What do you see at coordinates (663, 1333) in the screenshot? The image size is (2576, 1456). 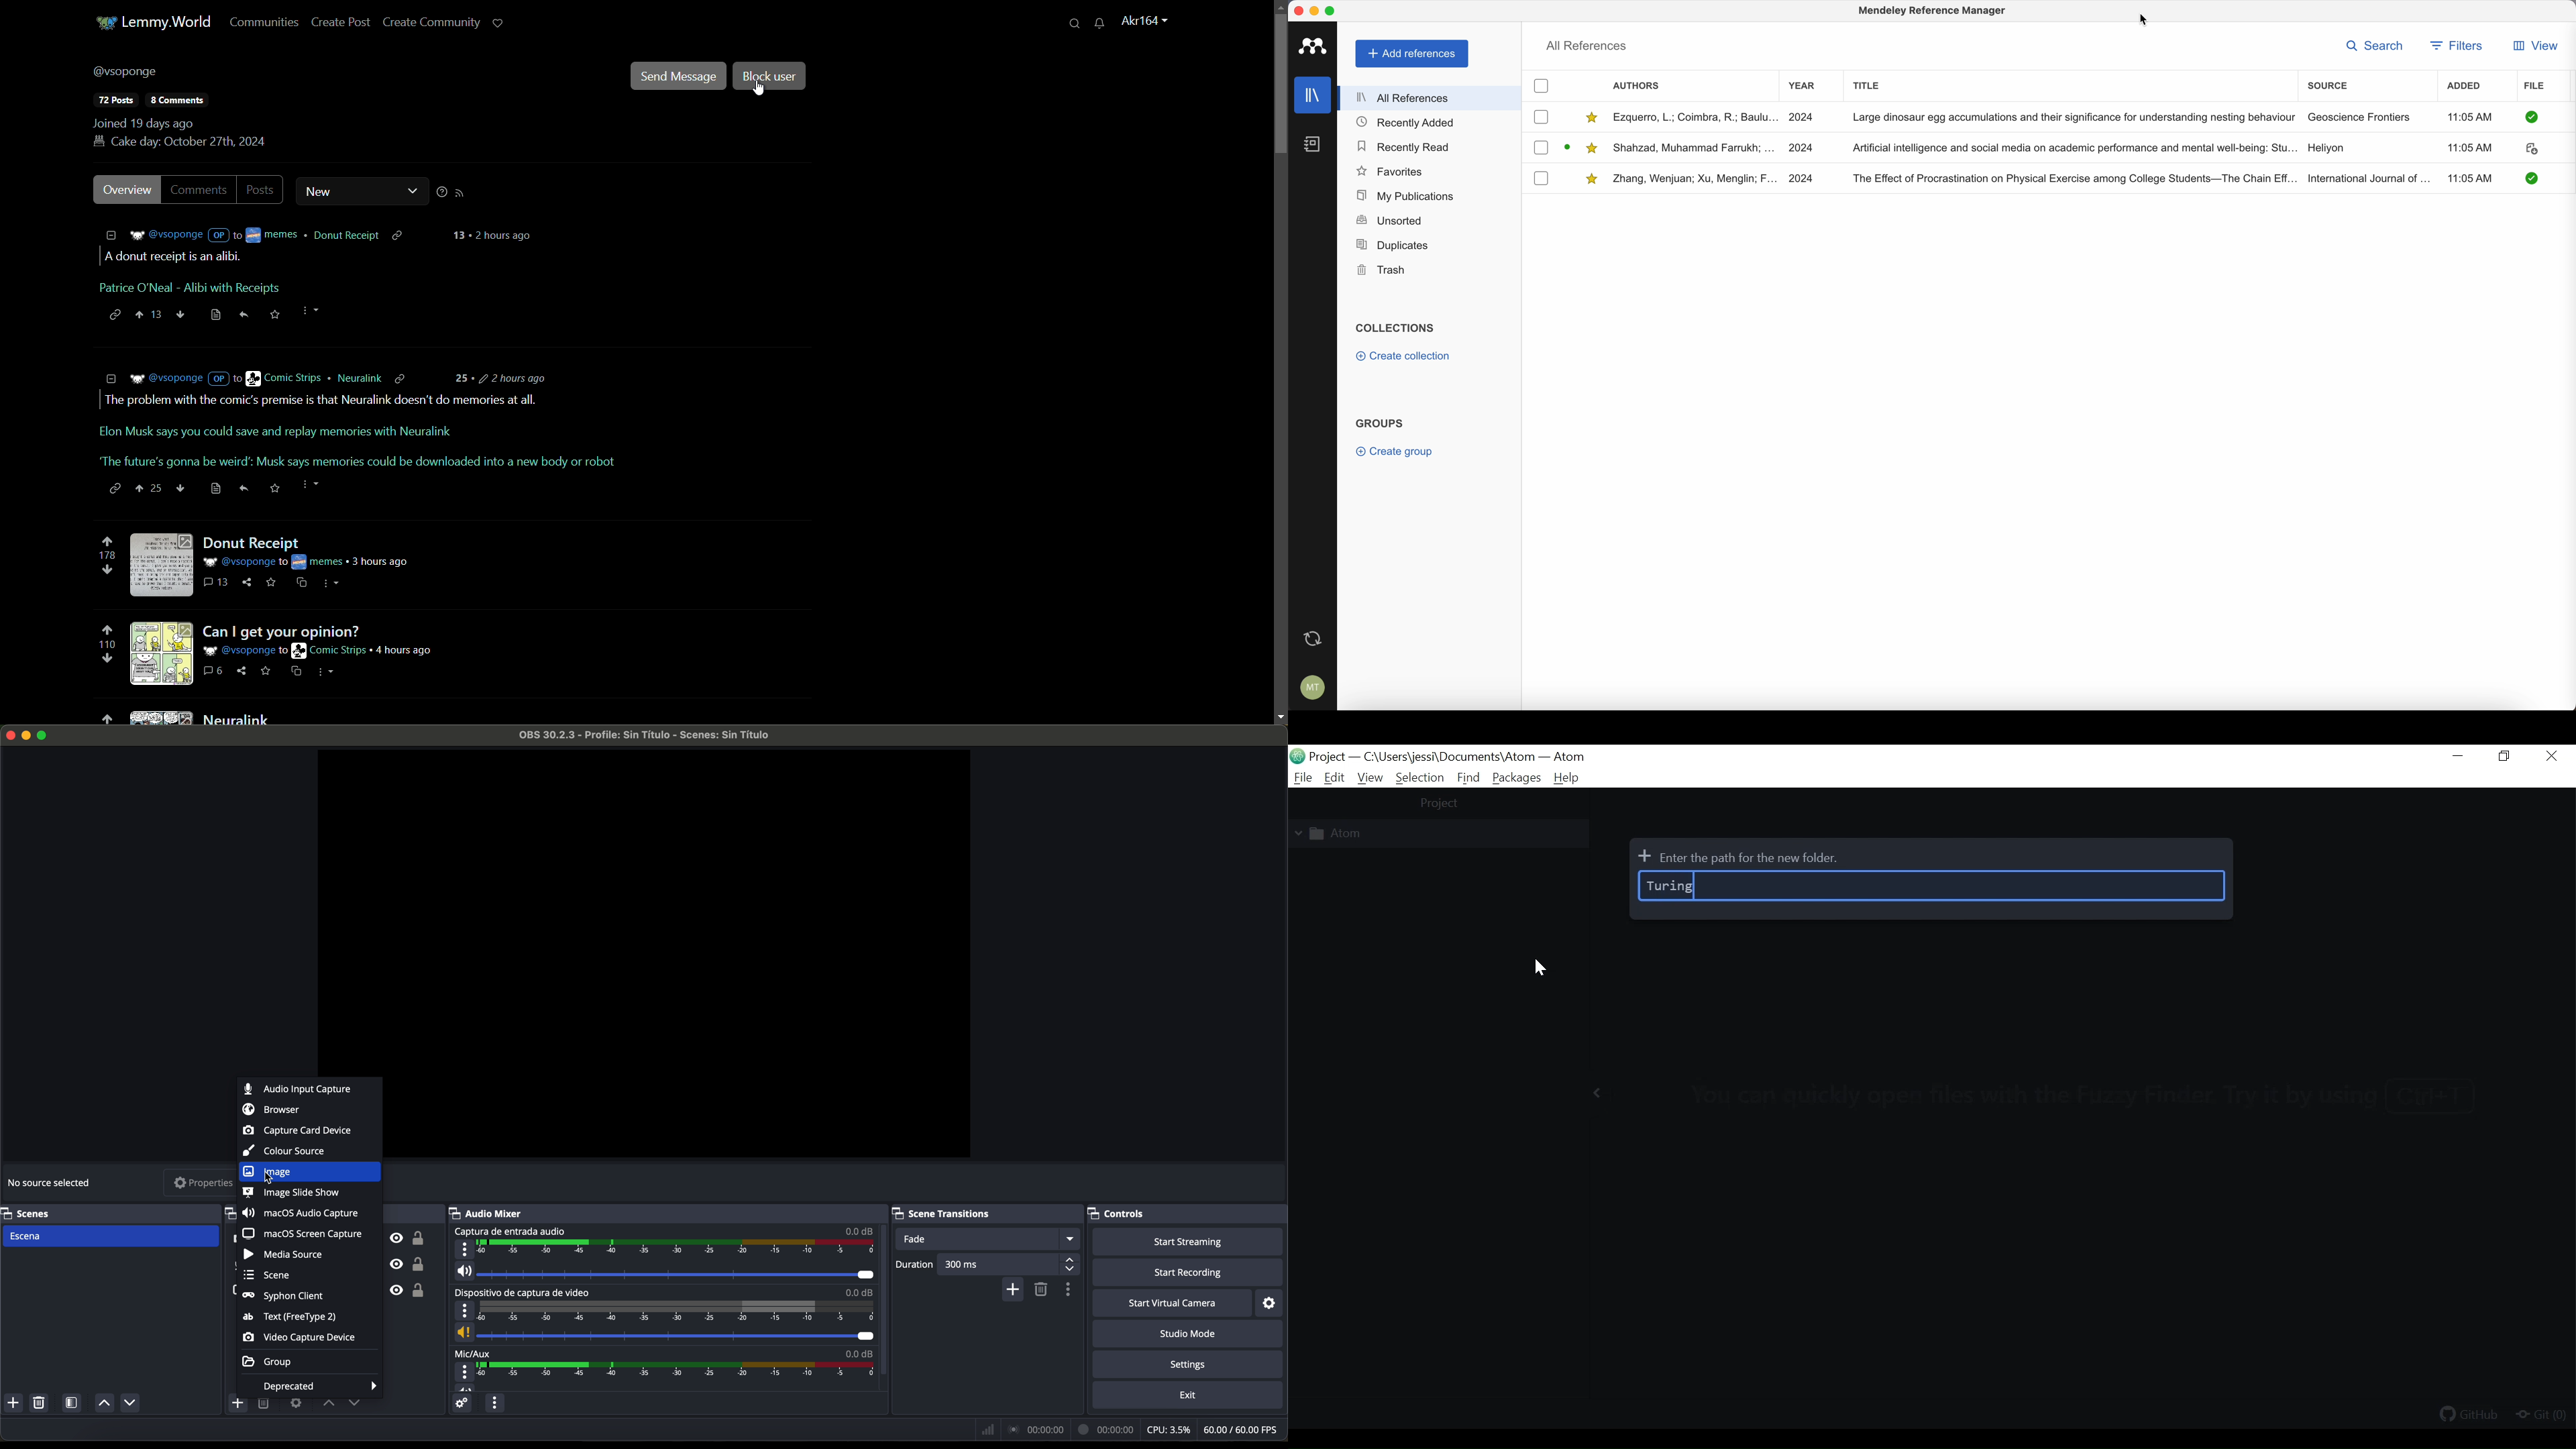 I see `vol` at bounding box center [663, 1333].